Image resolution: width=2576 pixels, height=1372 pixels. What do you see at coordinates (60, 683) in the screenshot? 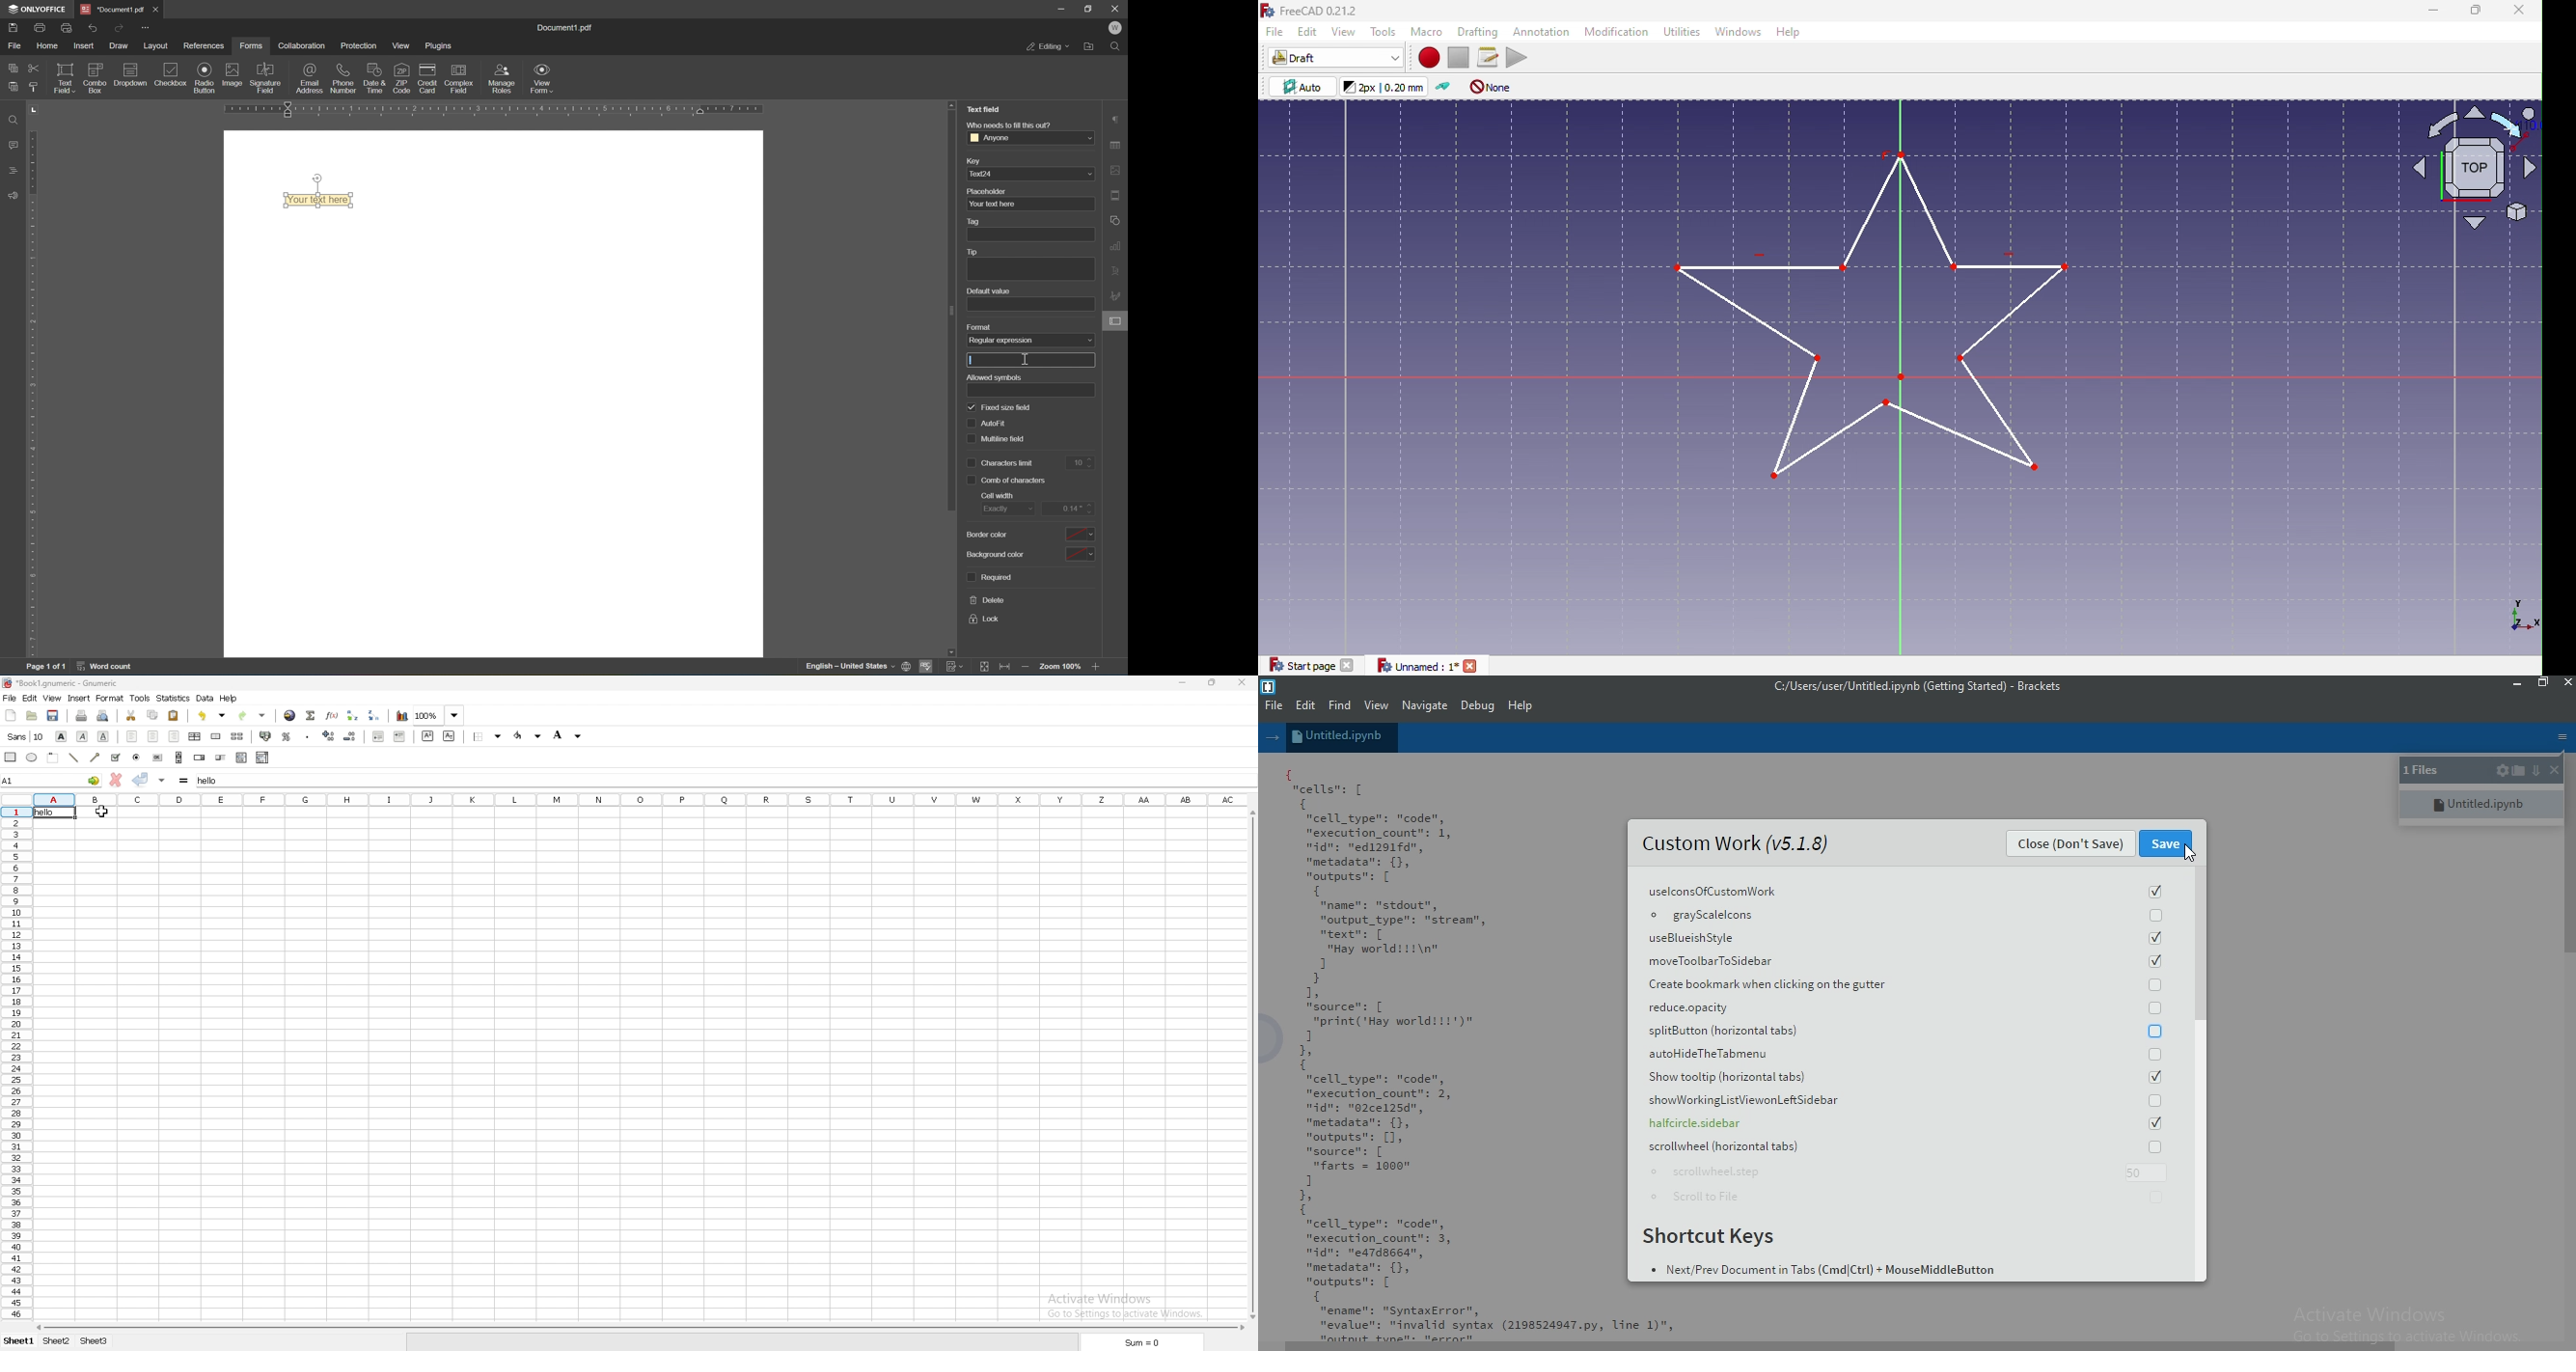
I see `gnumeric` at bounding box center [60, 683].